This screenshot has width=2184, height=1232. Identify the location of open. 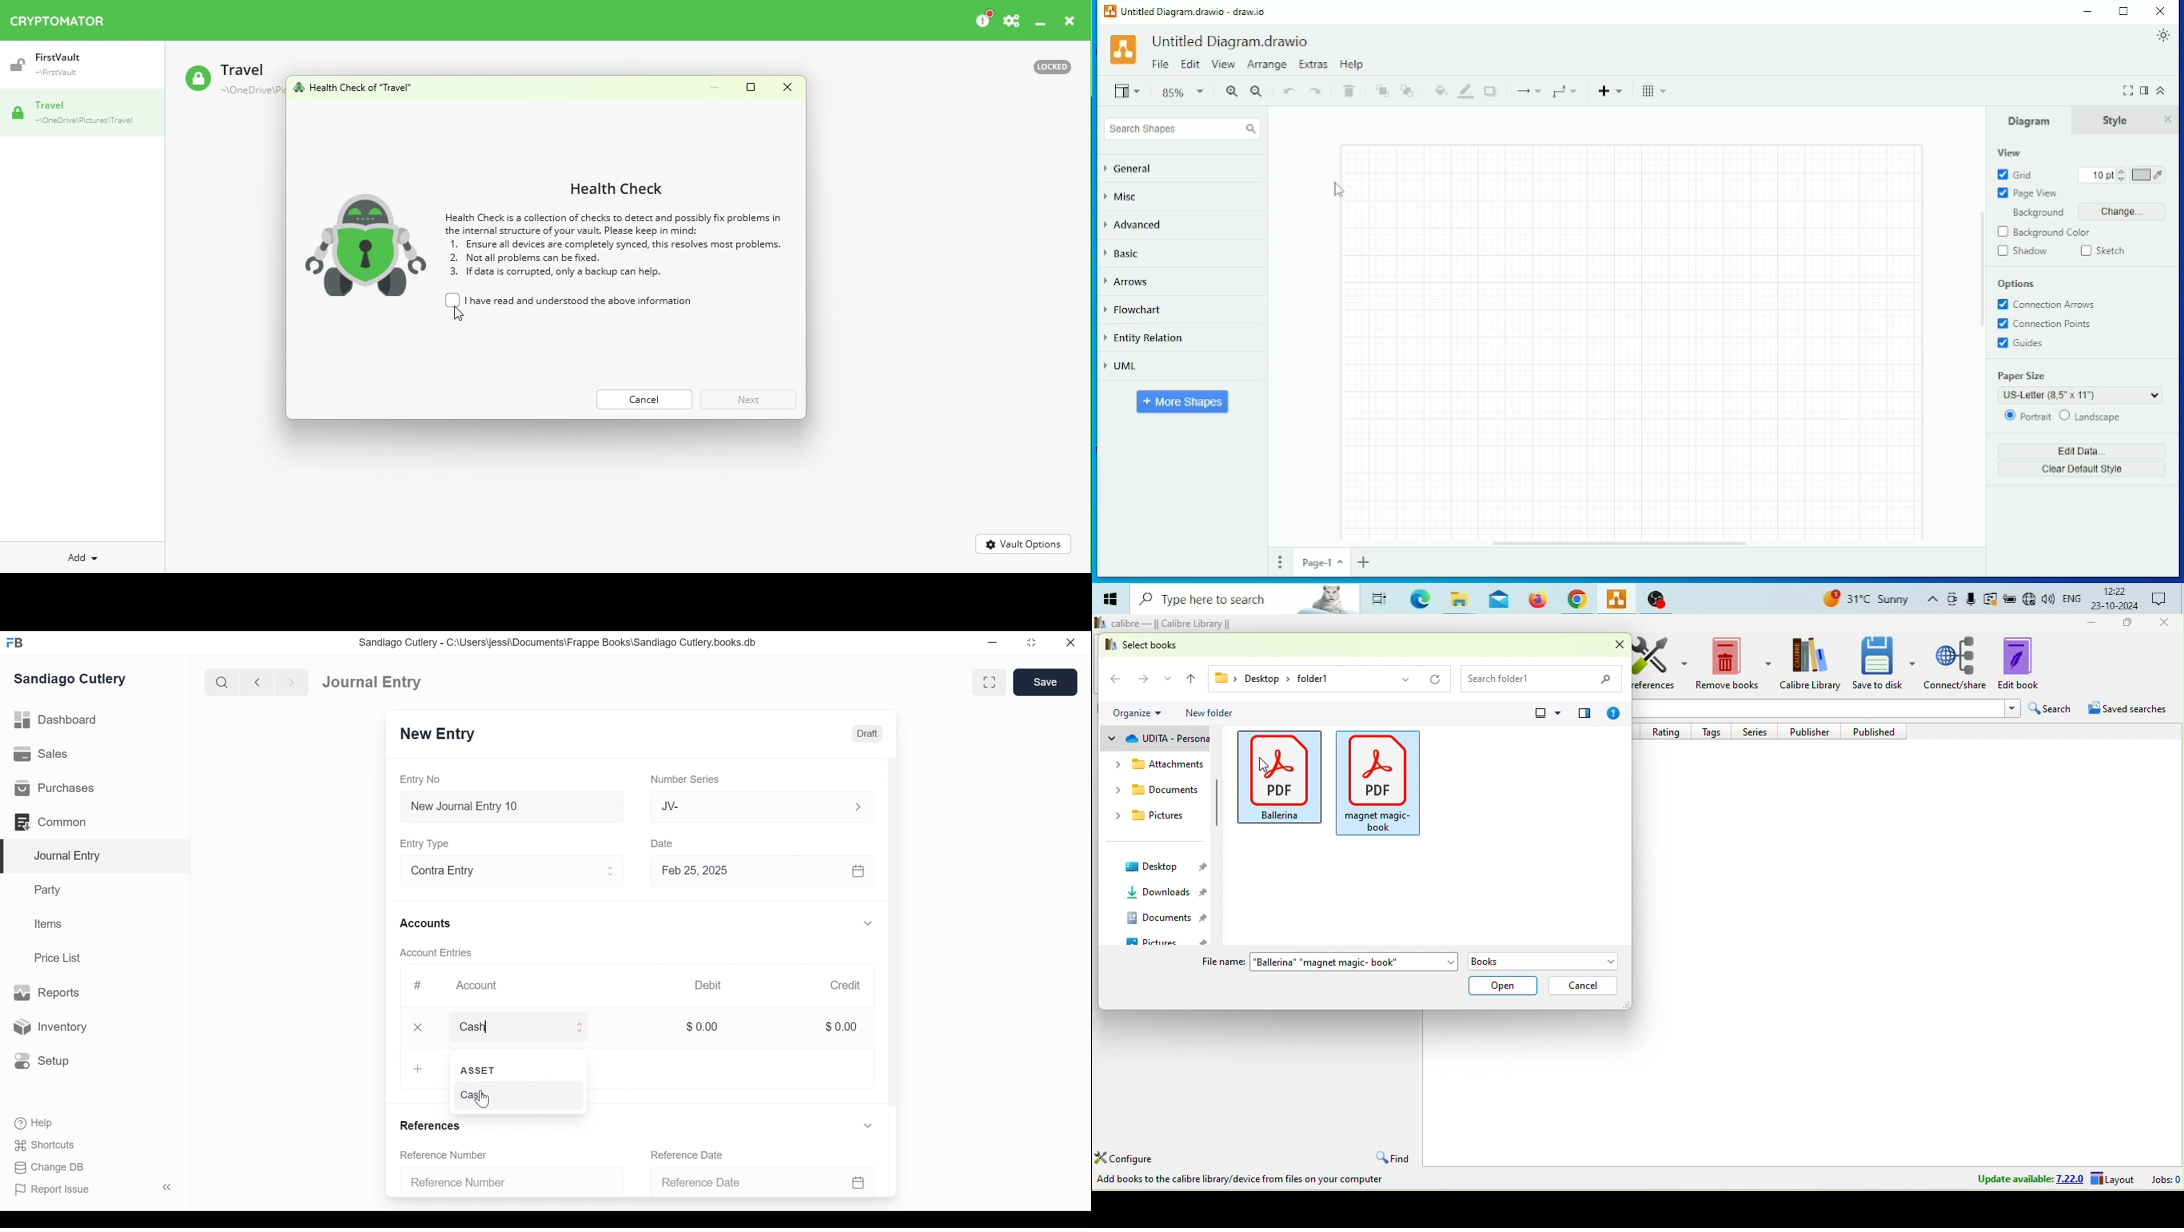
(1503, 986).